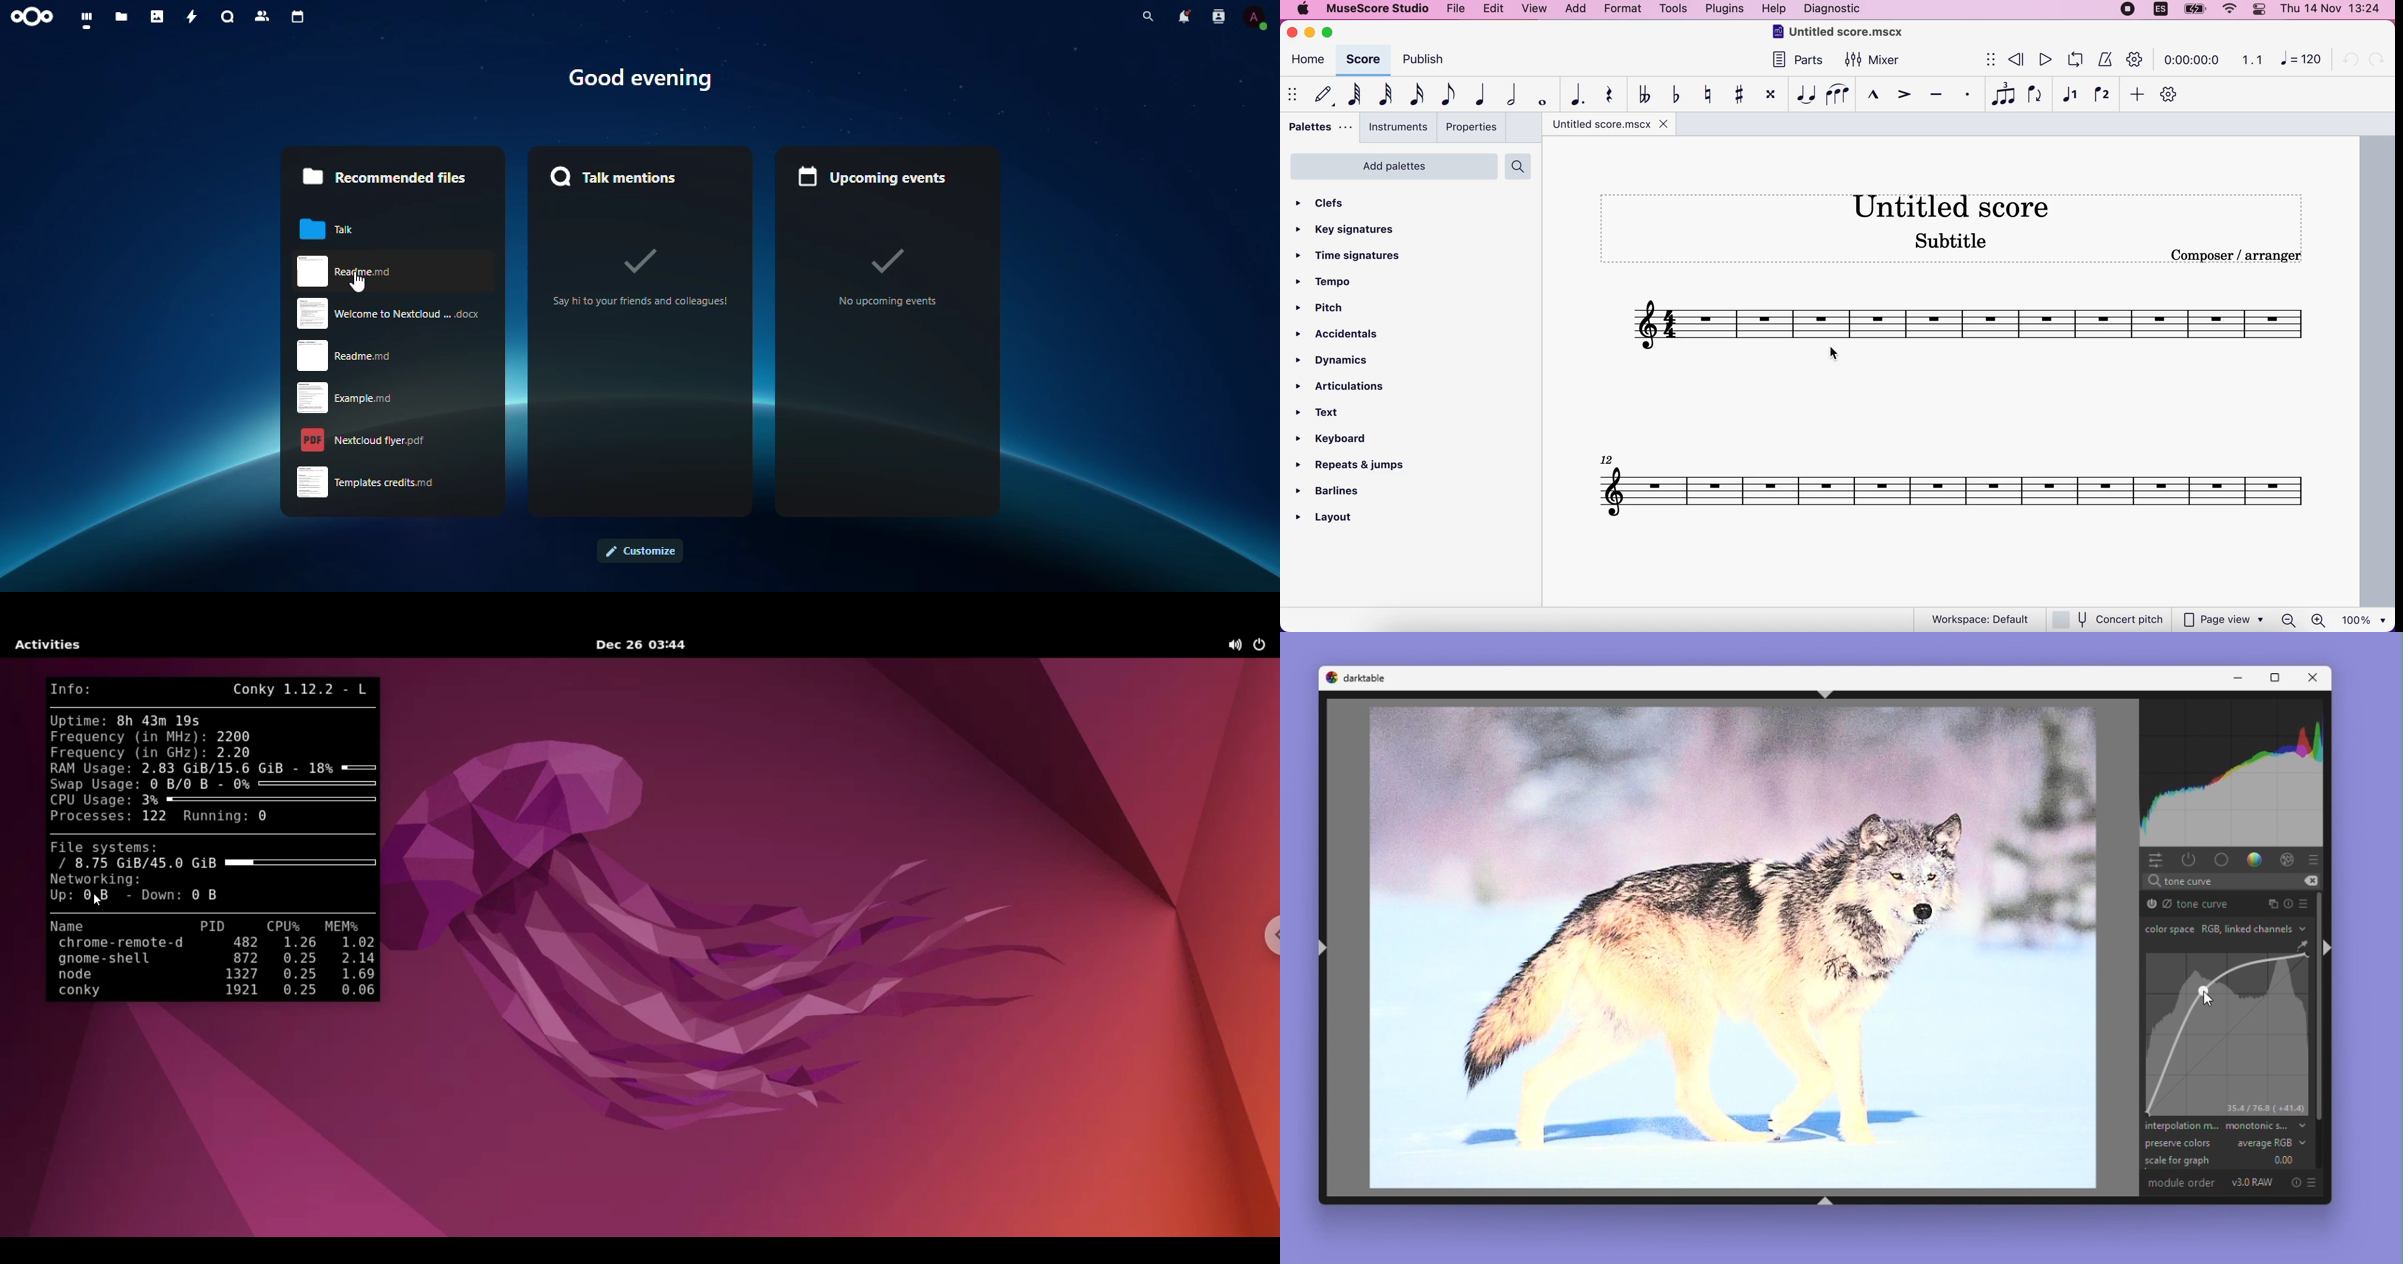  Describe the element at coordinates (2230, 881) in the screenshot. I see `search text "tone curve"` at that location.